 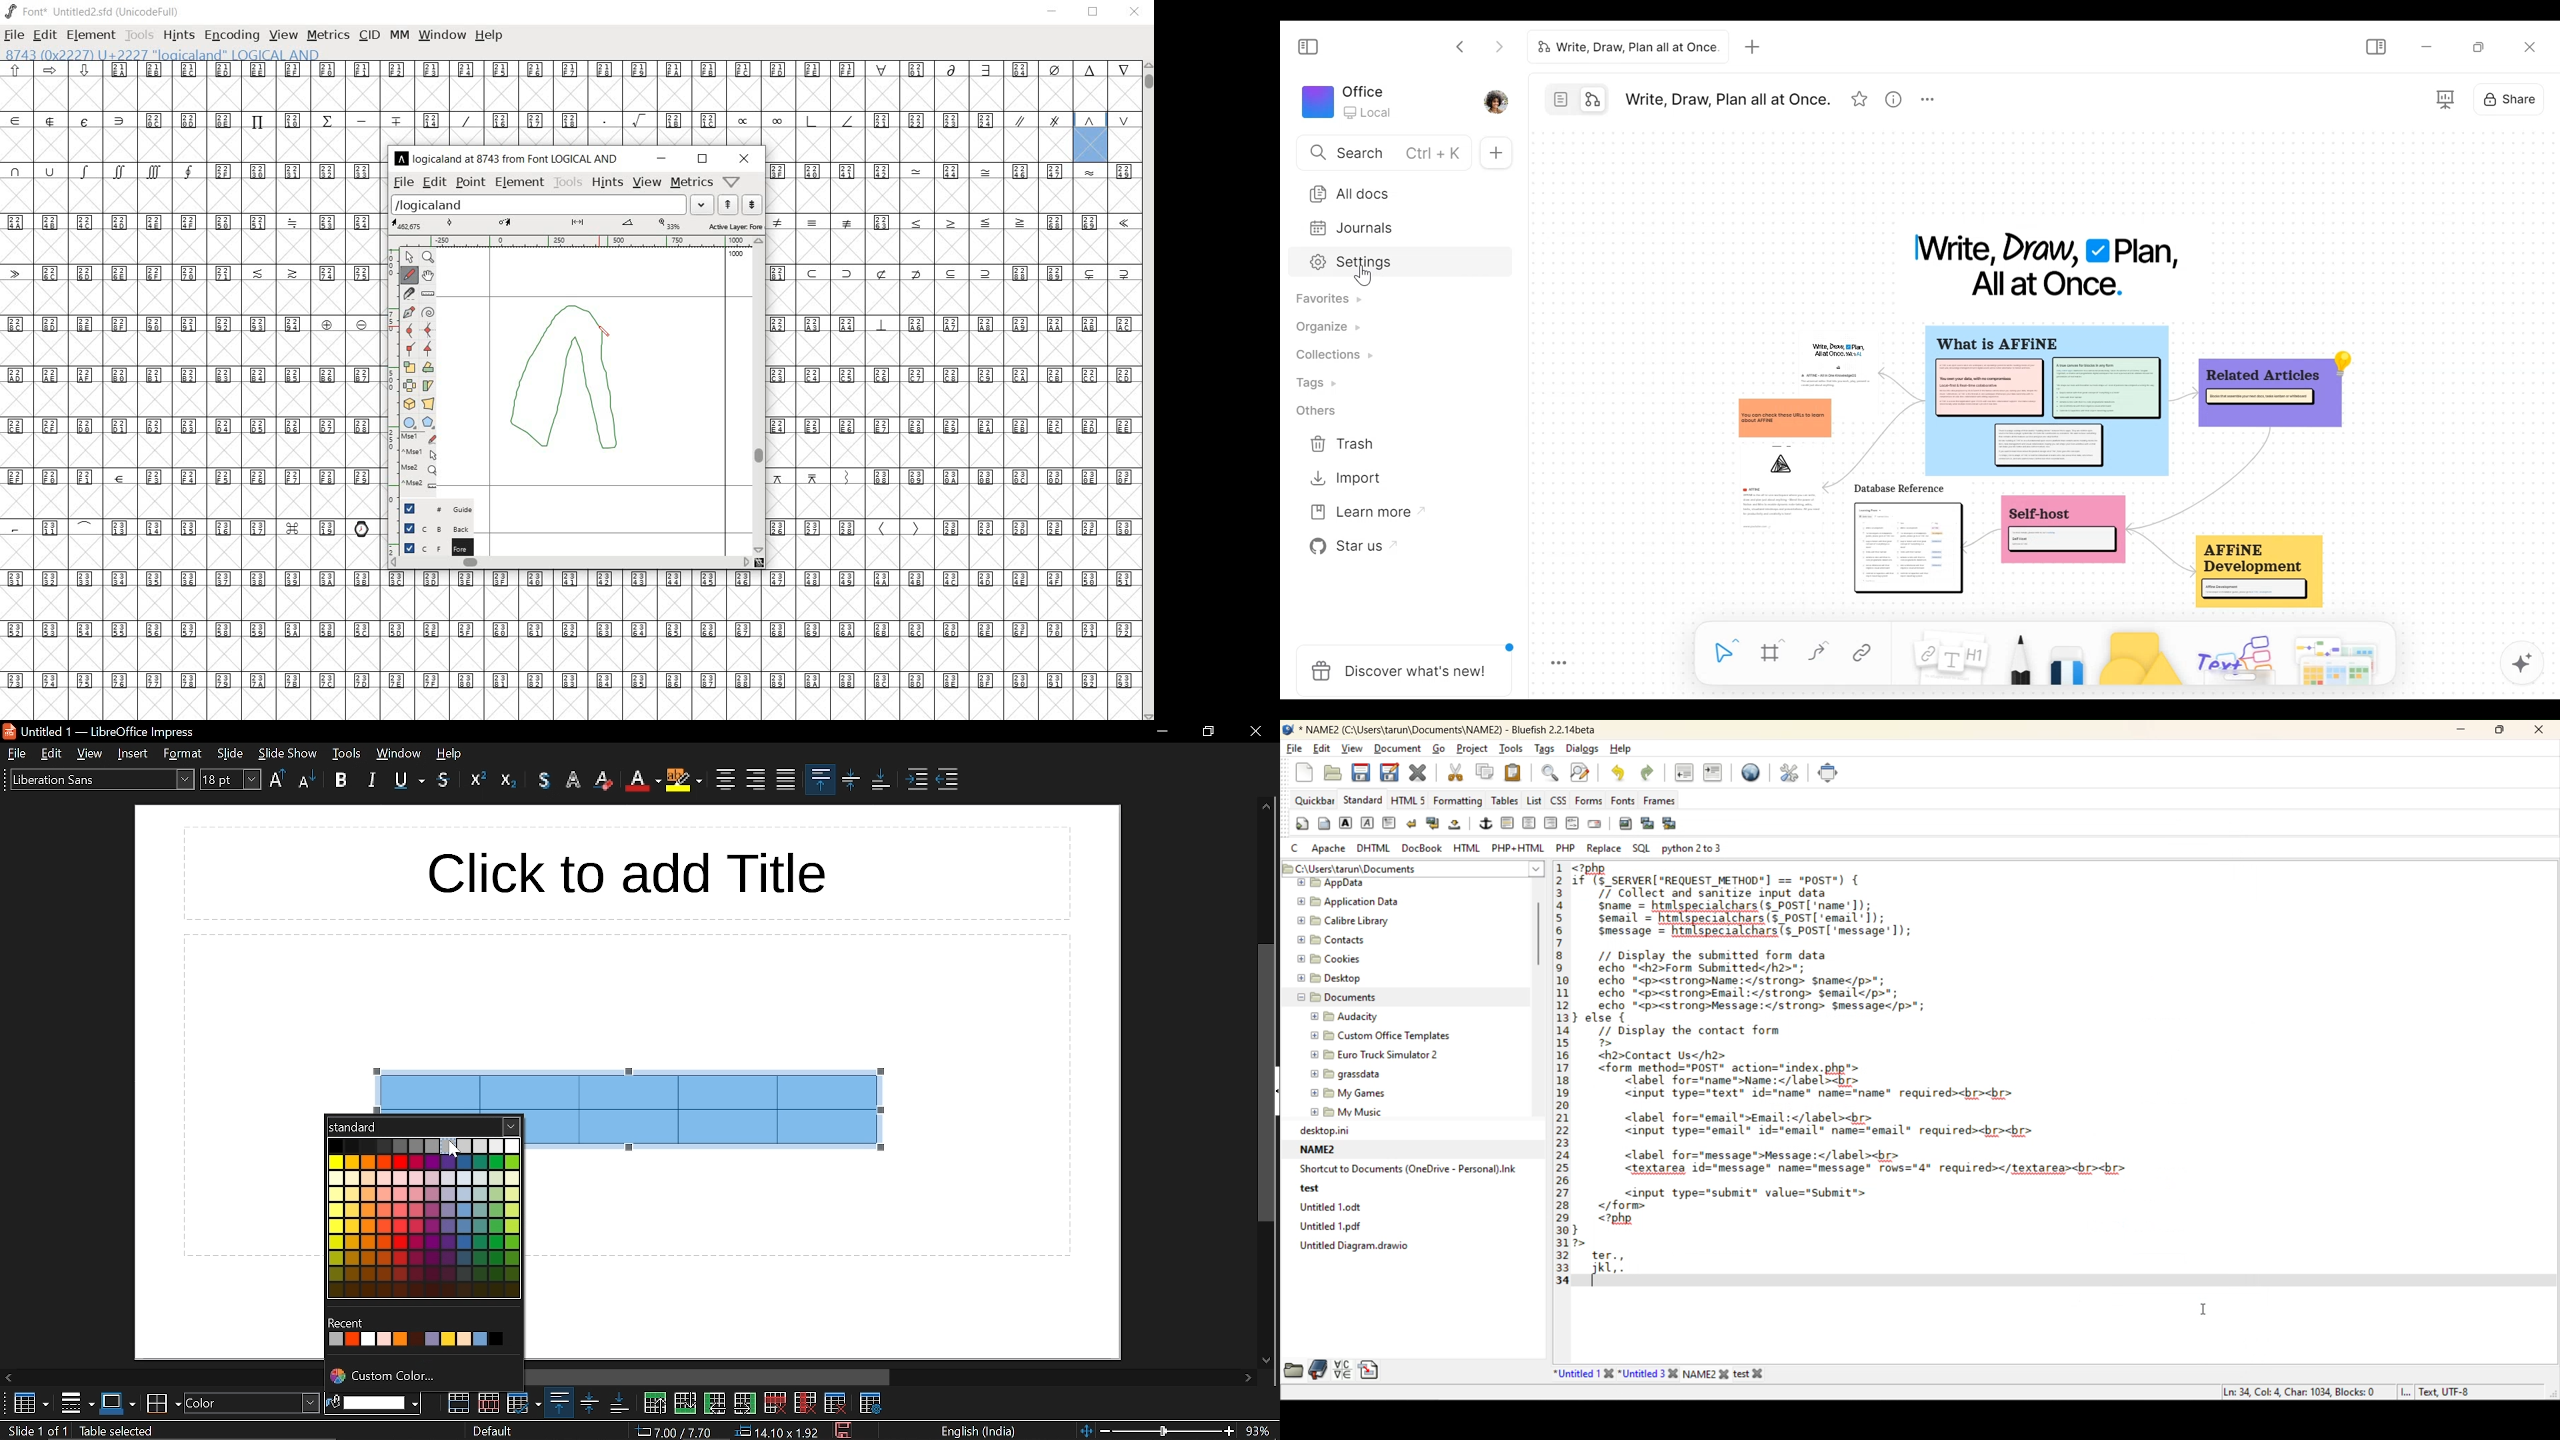 What do you see at coordinates (1086, 1429) in the screenshot?
I see `fit to page ` at bounding box center [1086, 1429].